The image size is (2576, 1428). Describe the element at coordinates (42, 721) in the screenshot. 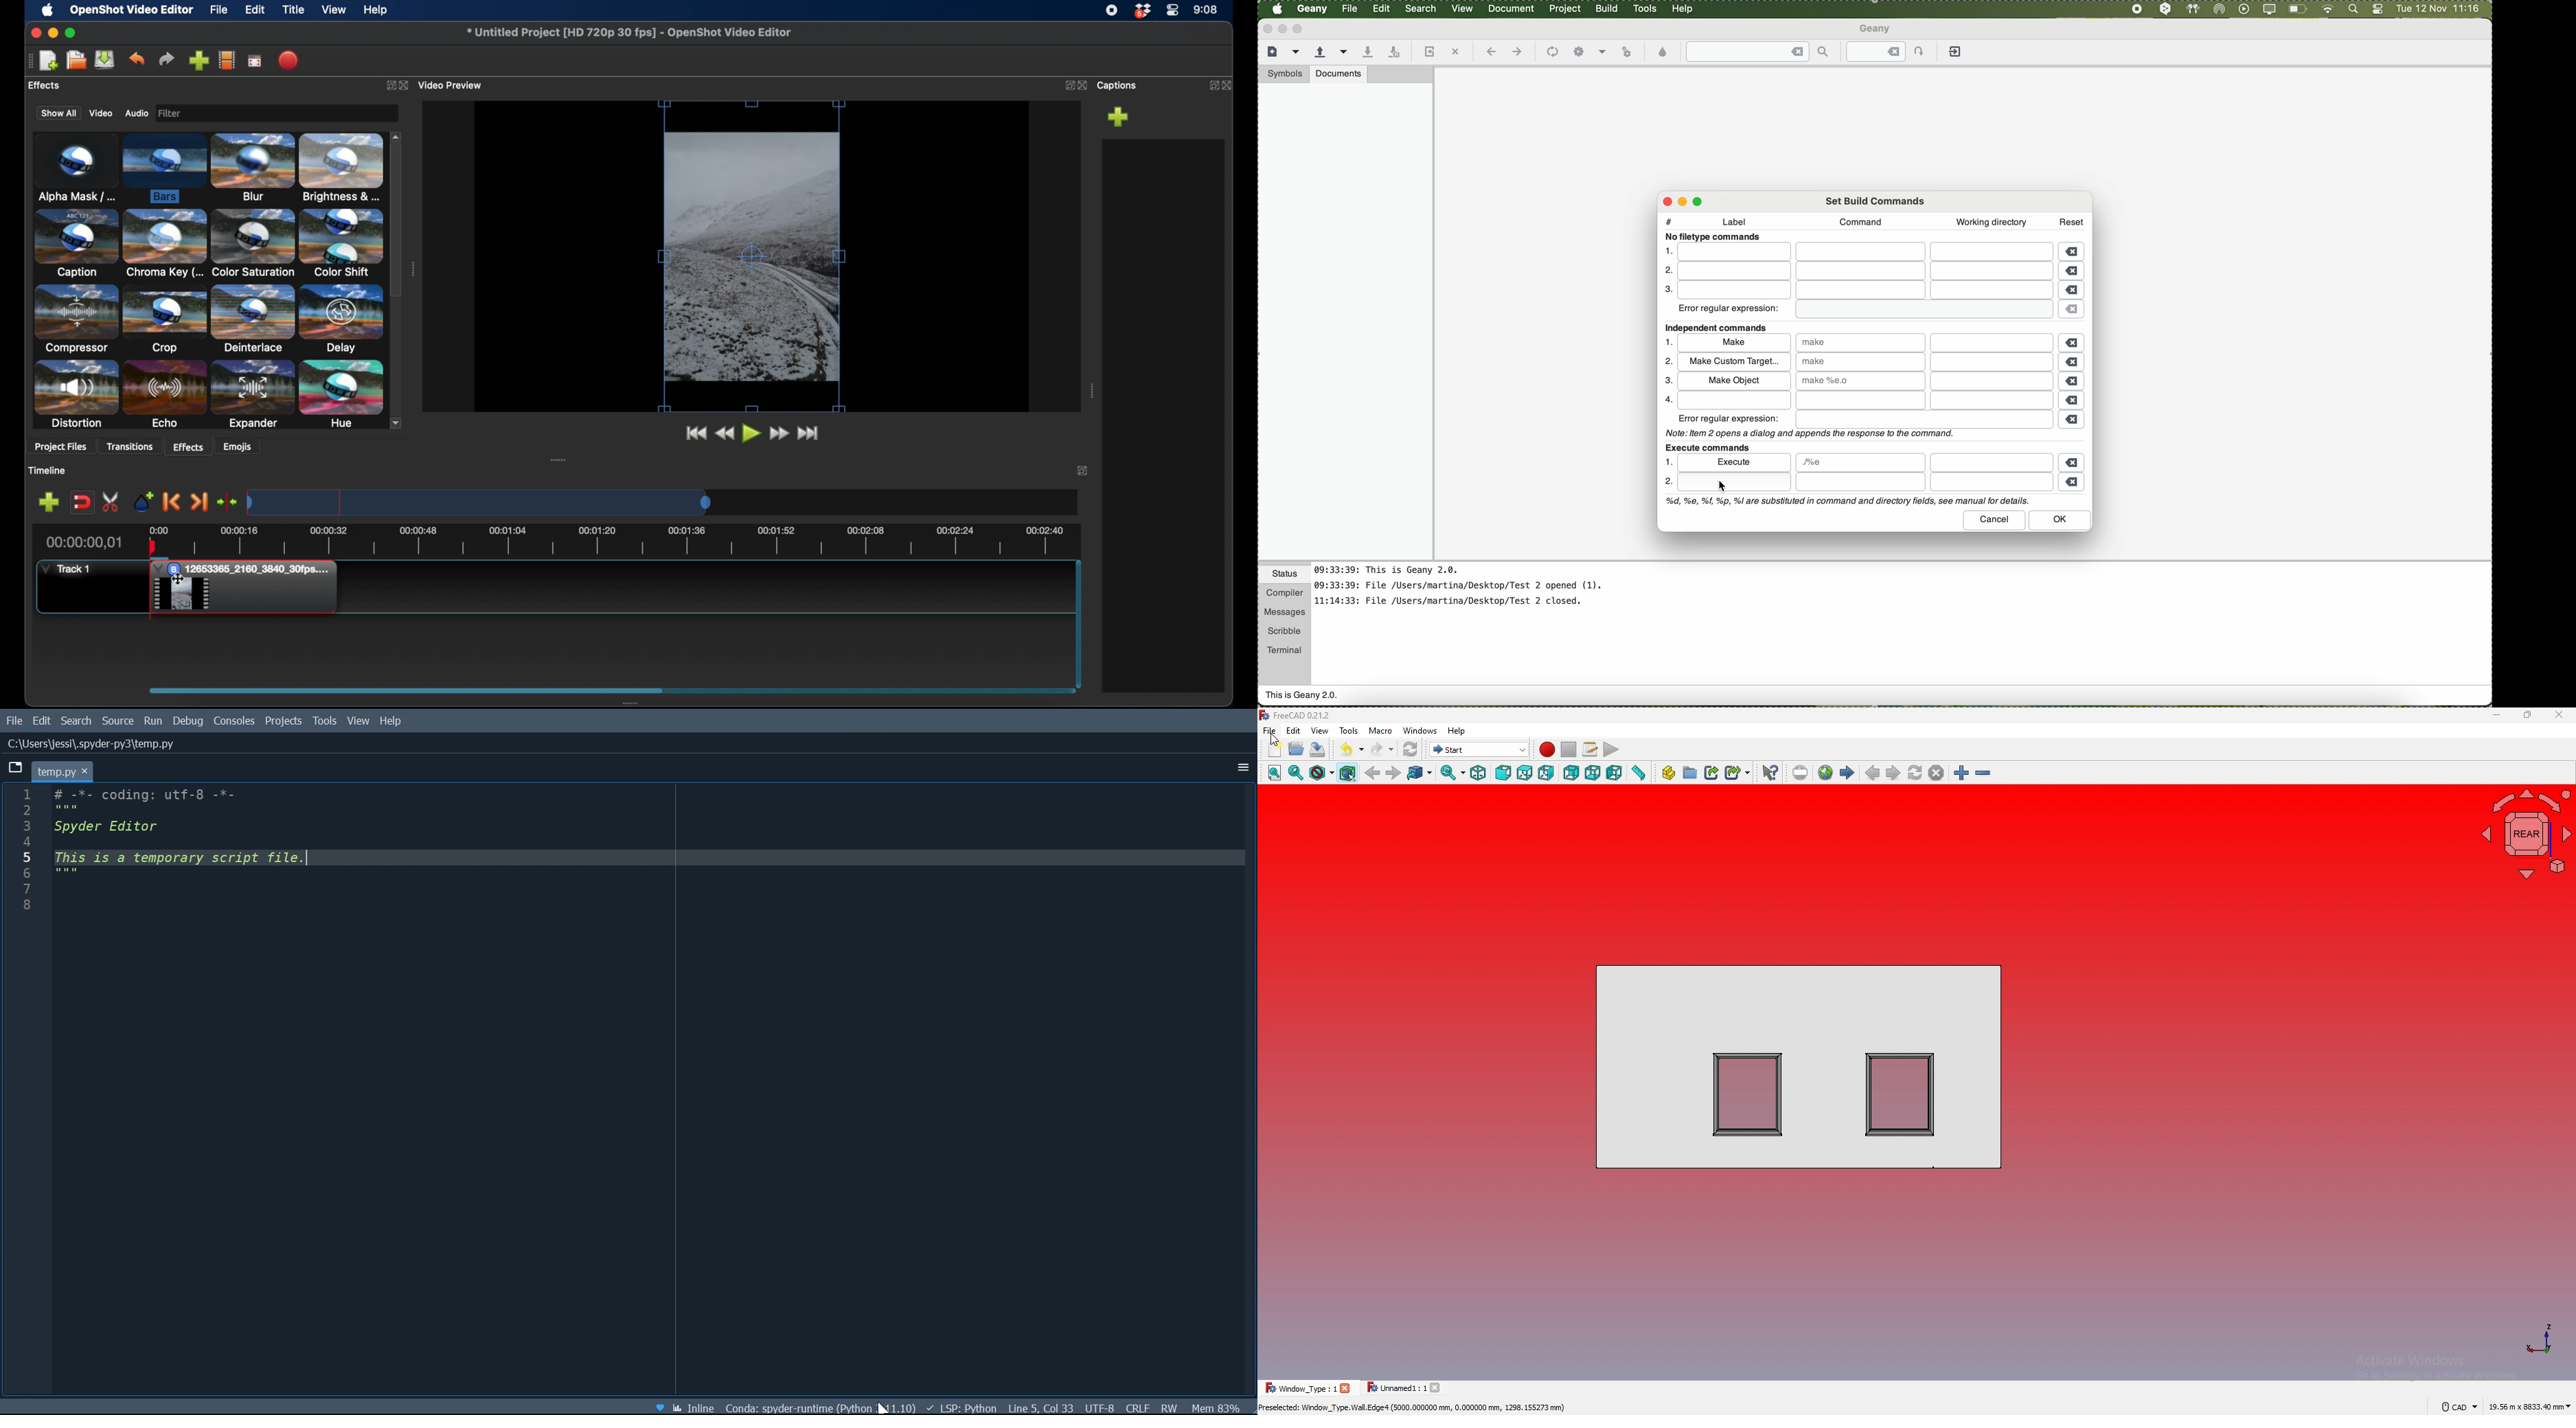

I see `Edit` at that location.